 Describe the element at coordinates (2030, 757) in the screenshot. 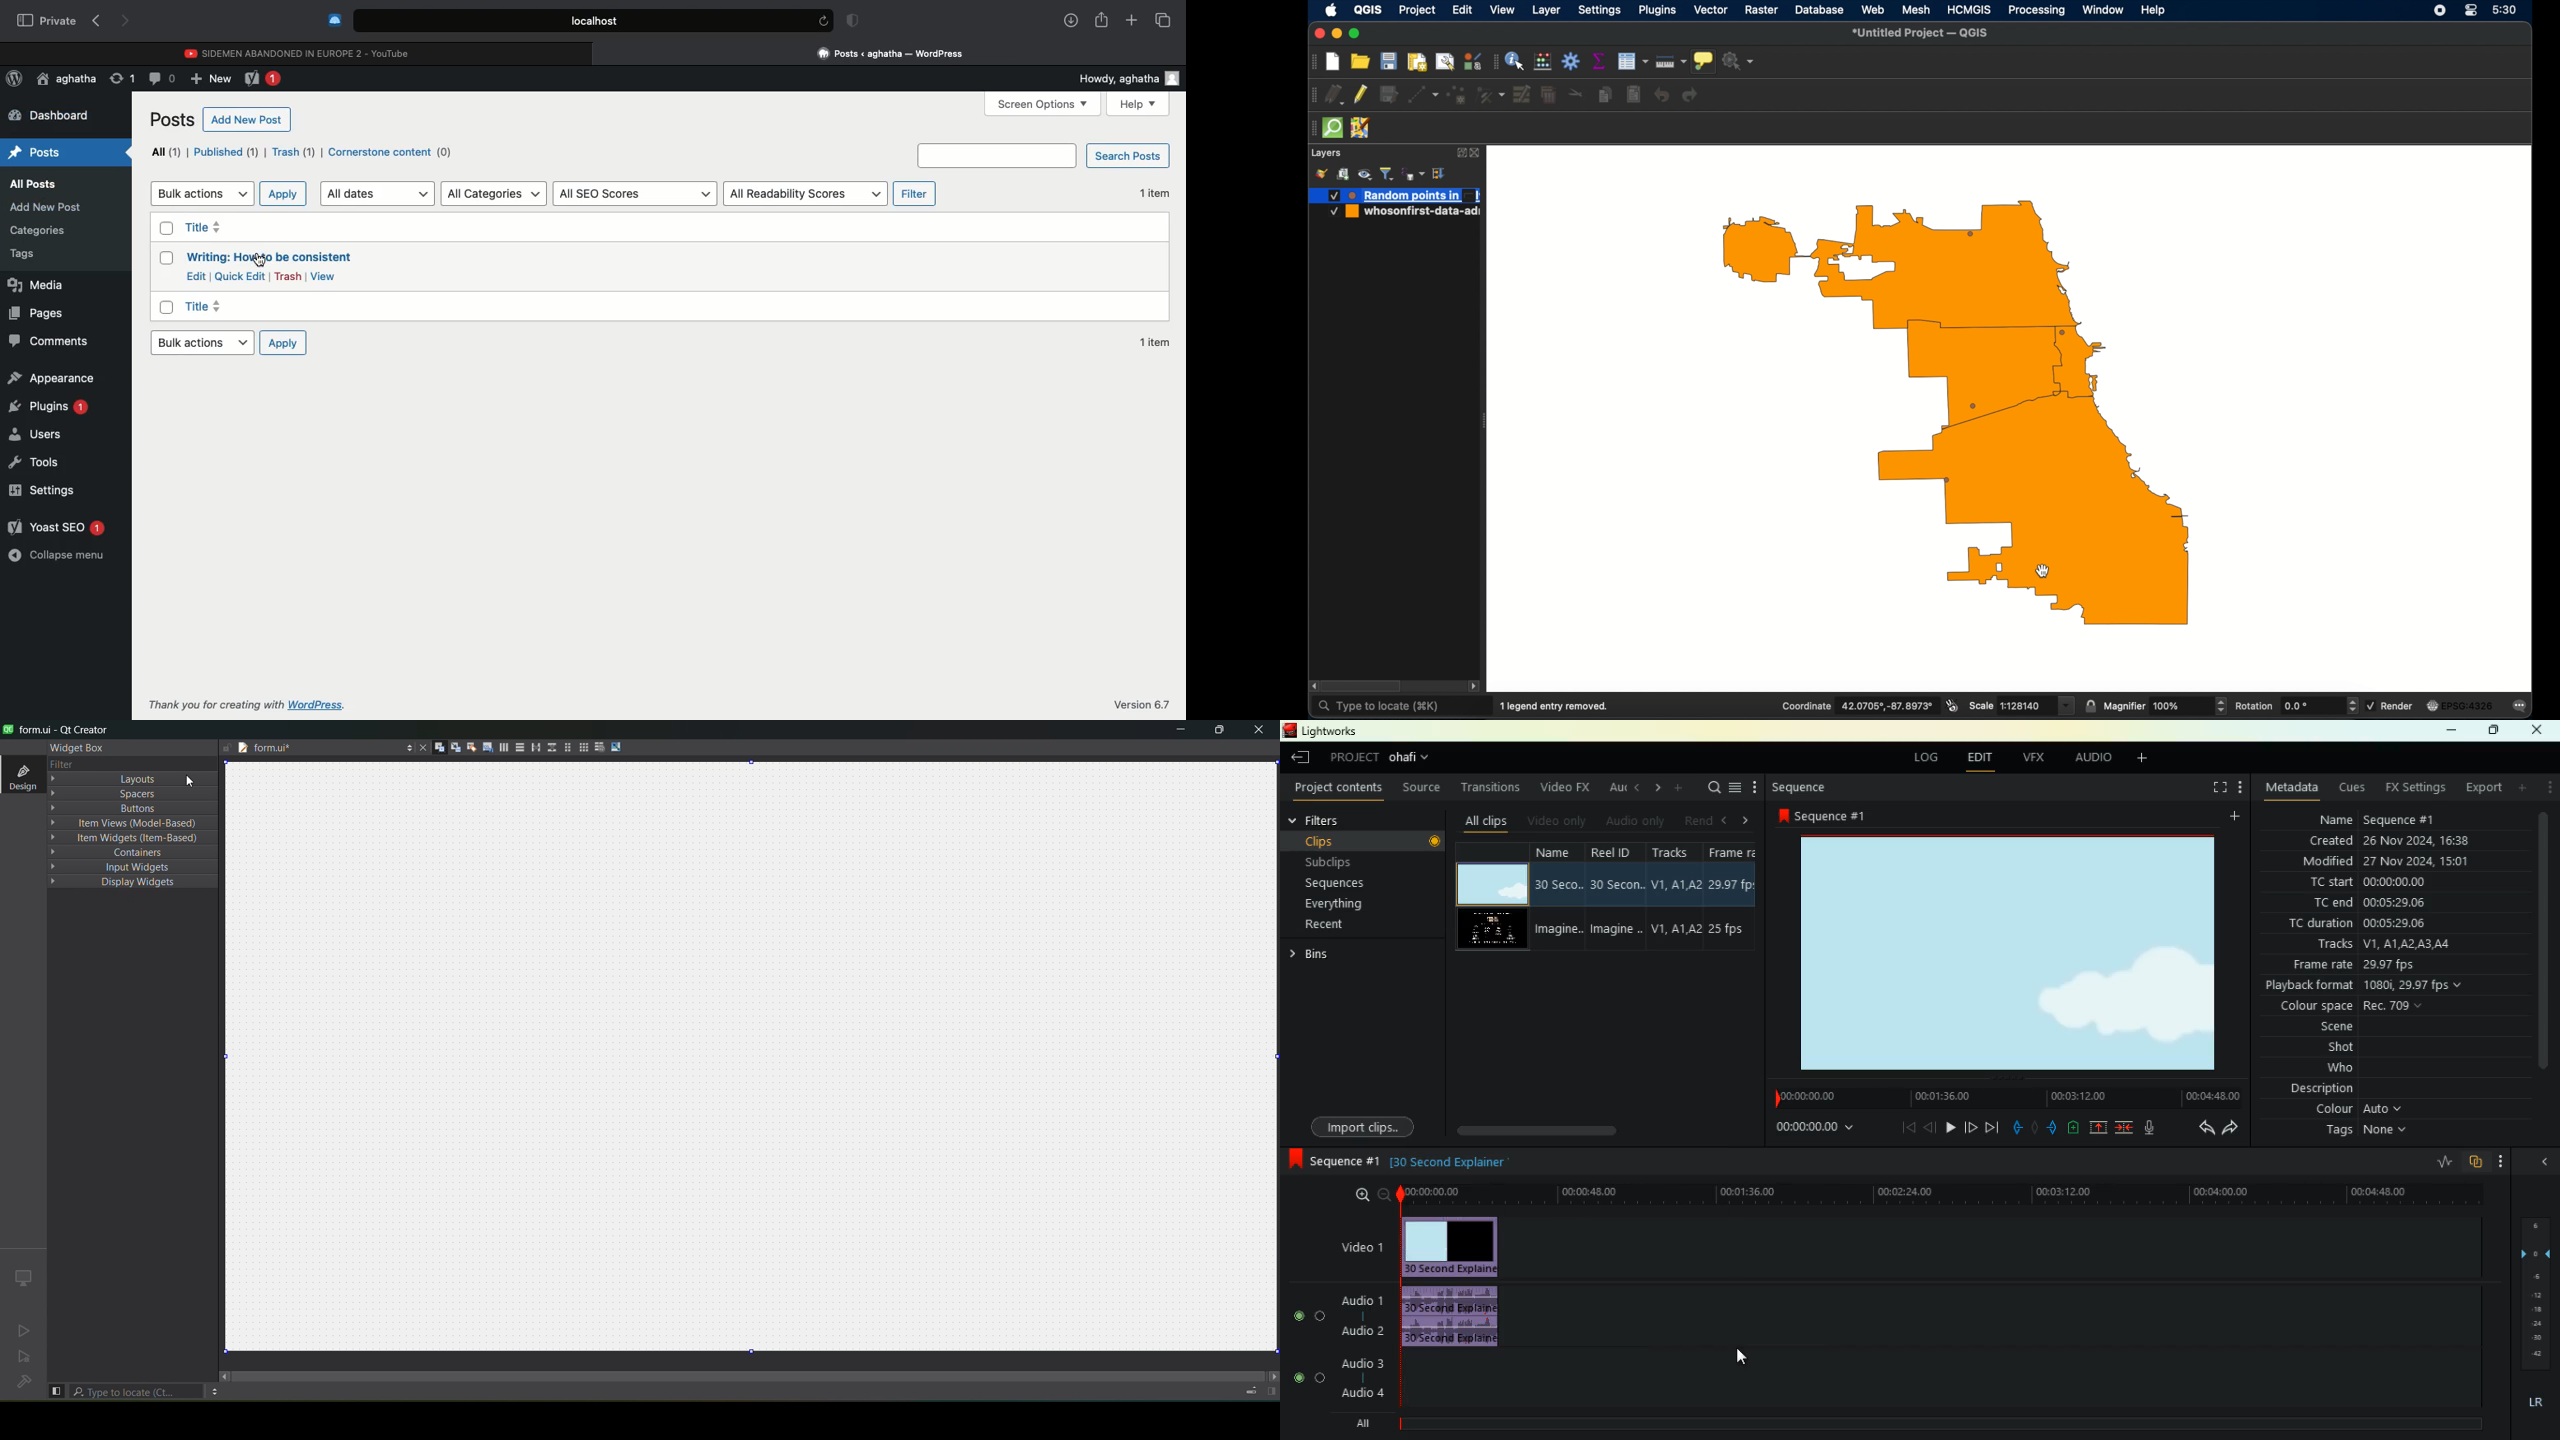

I see `vfx` at that location.